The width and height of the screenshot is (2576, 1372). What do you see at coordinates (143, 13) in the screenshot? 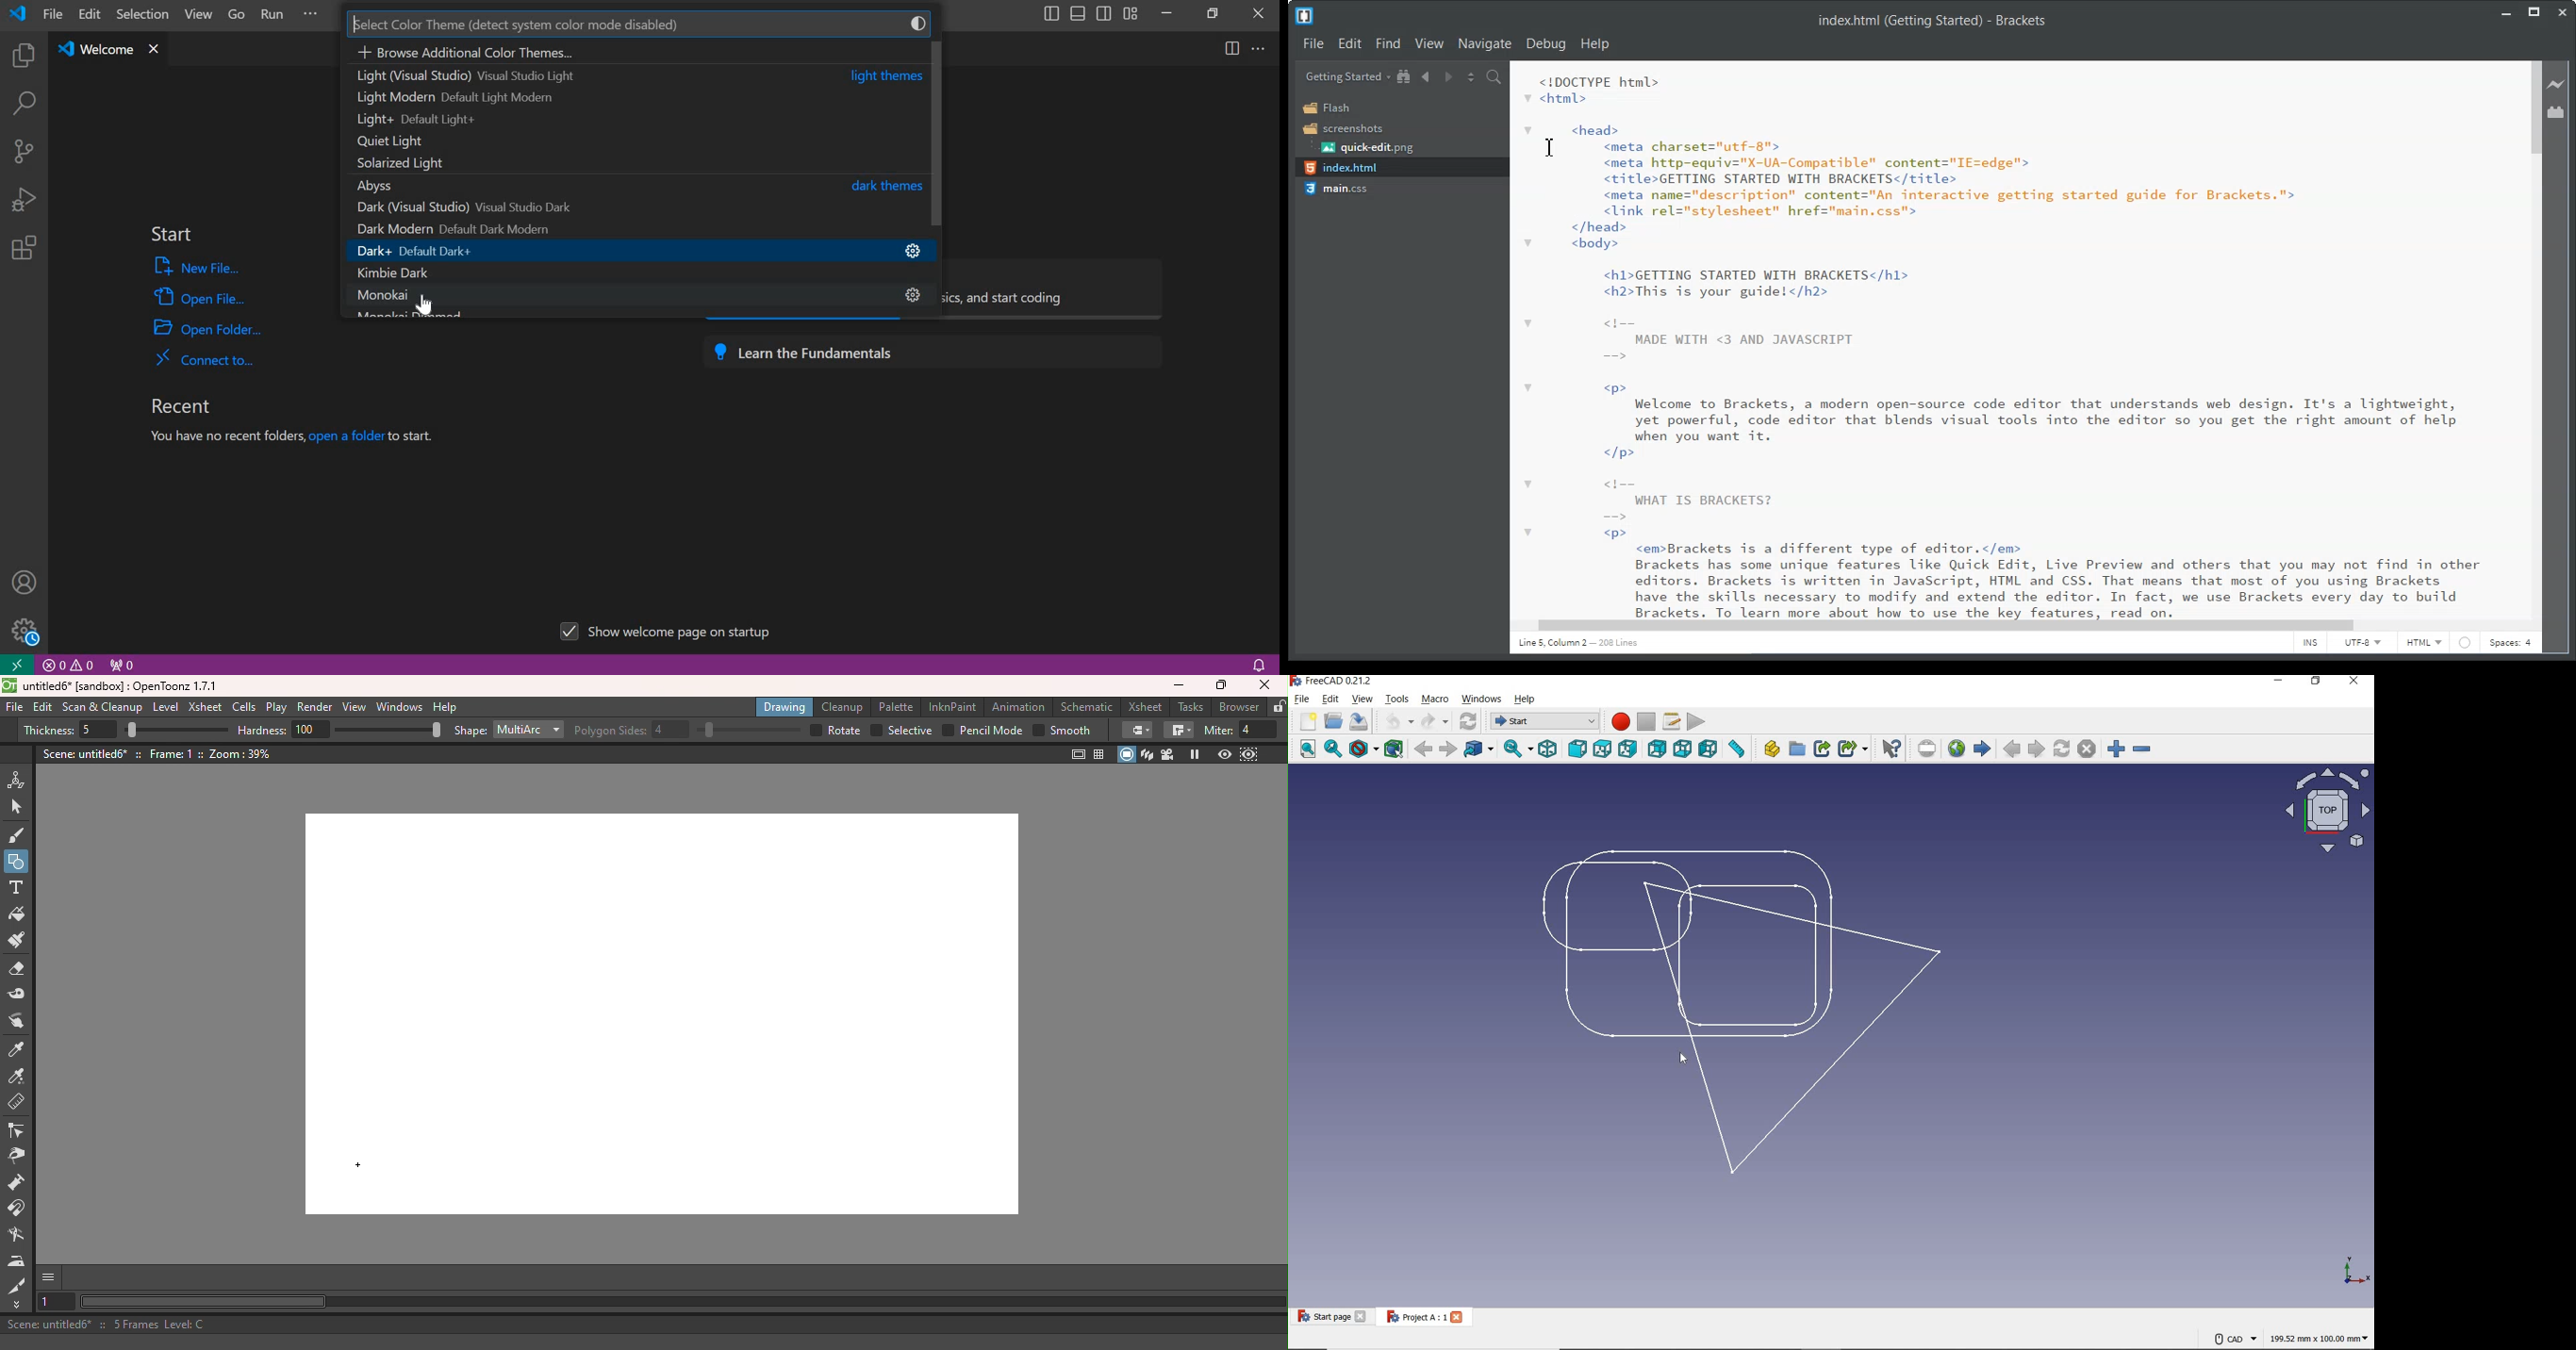
I see `selection` at bounding box center [143, 13].